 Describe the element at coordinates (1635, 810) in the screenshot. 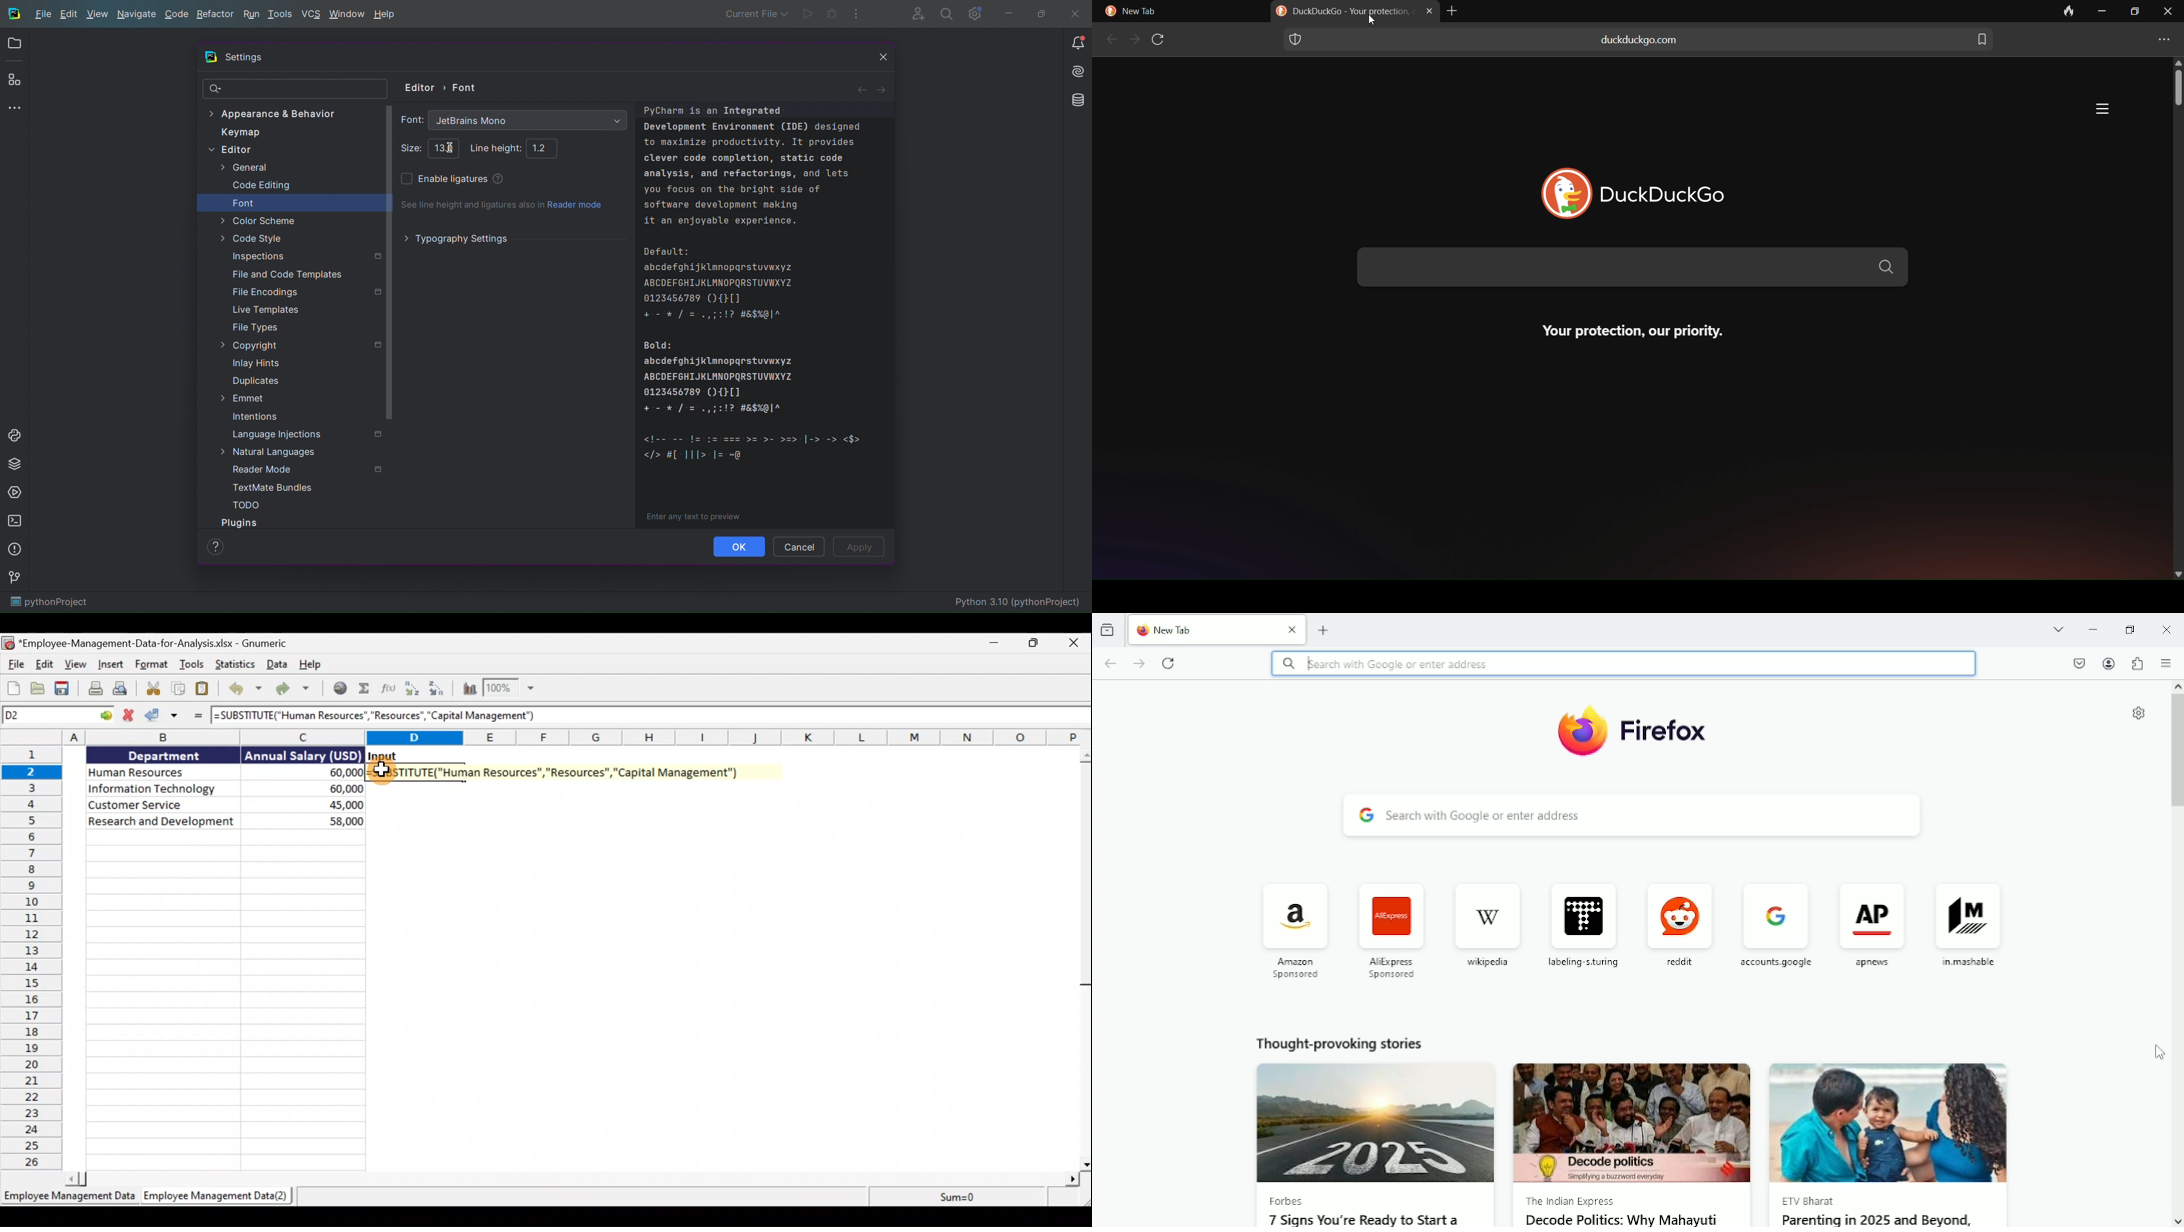

I see `search with google enter address` at that location.